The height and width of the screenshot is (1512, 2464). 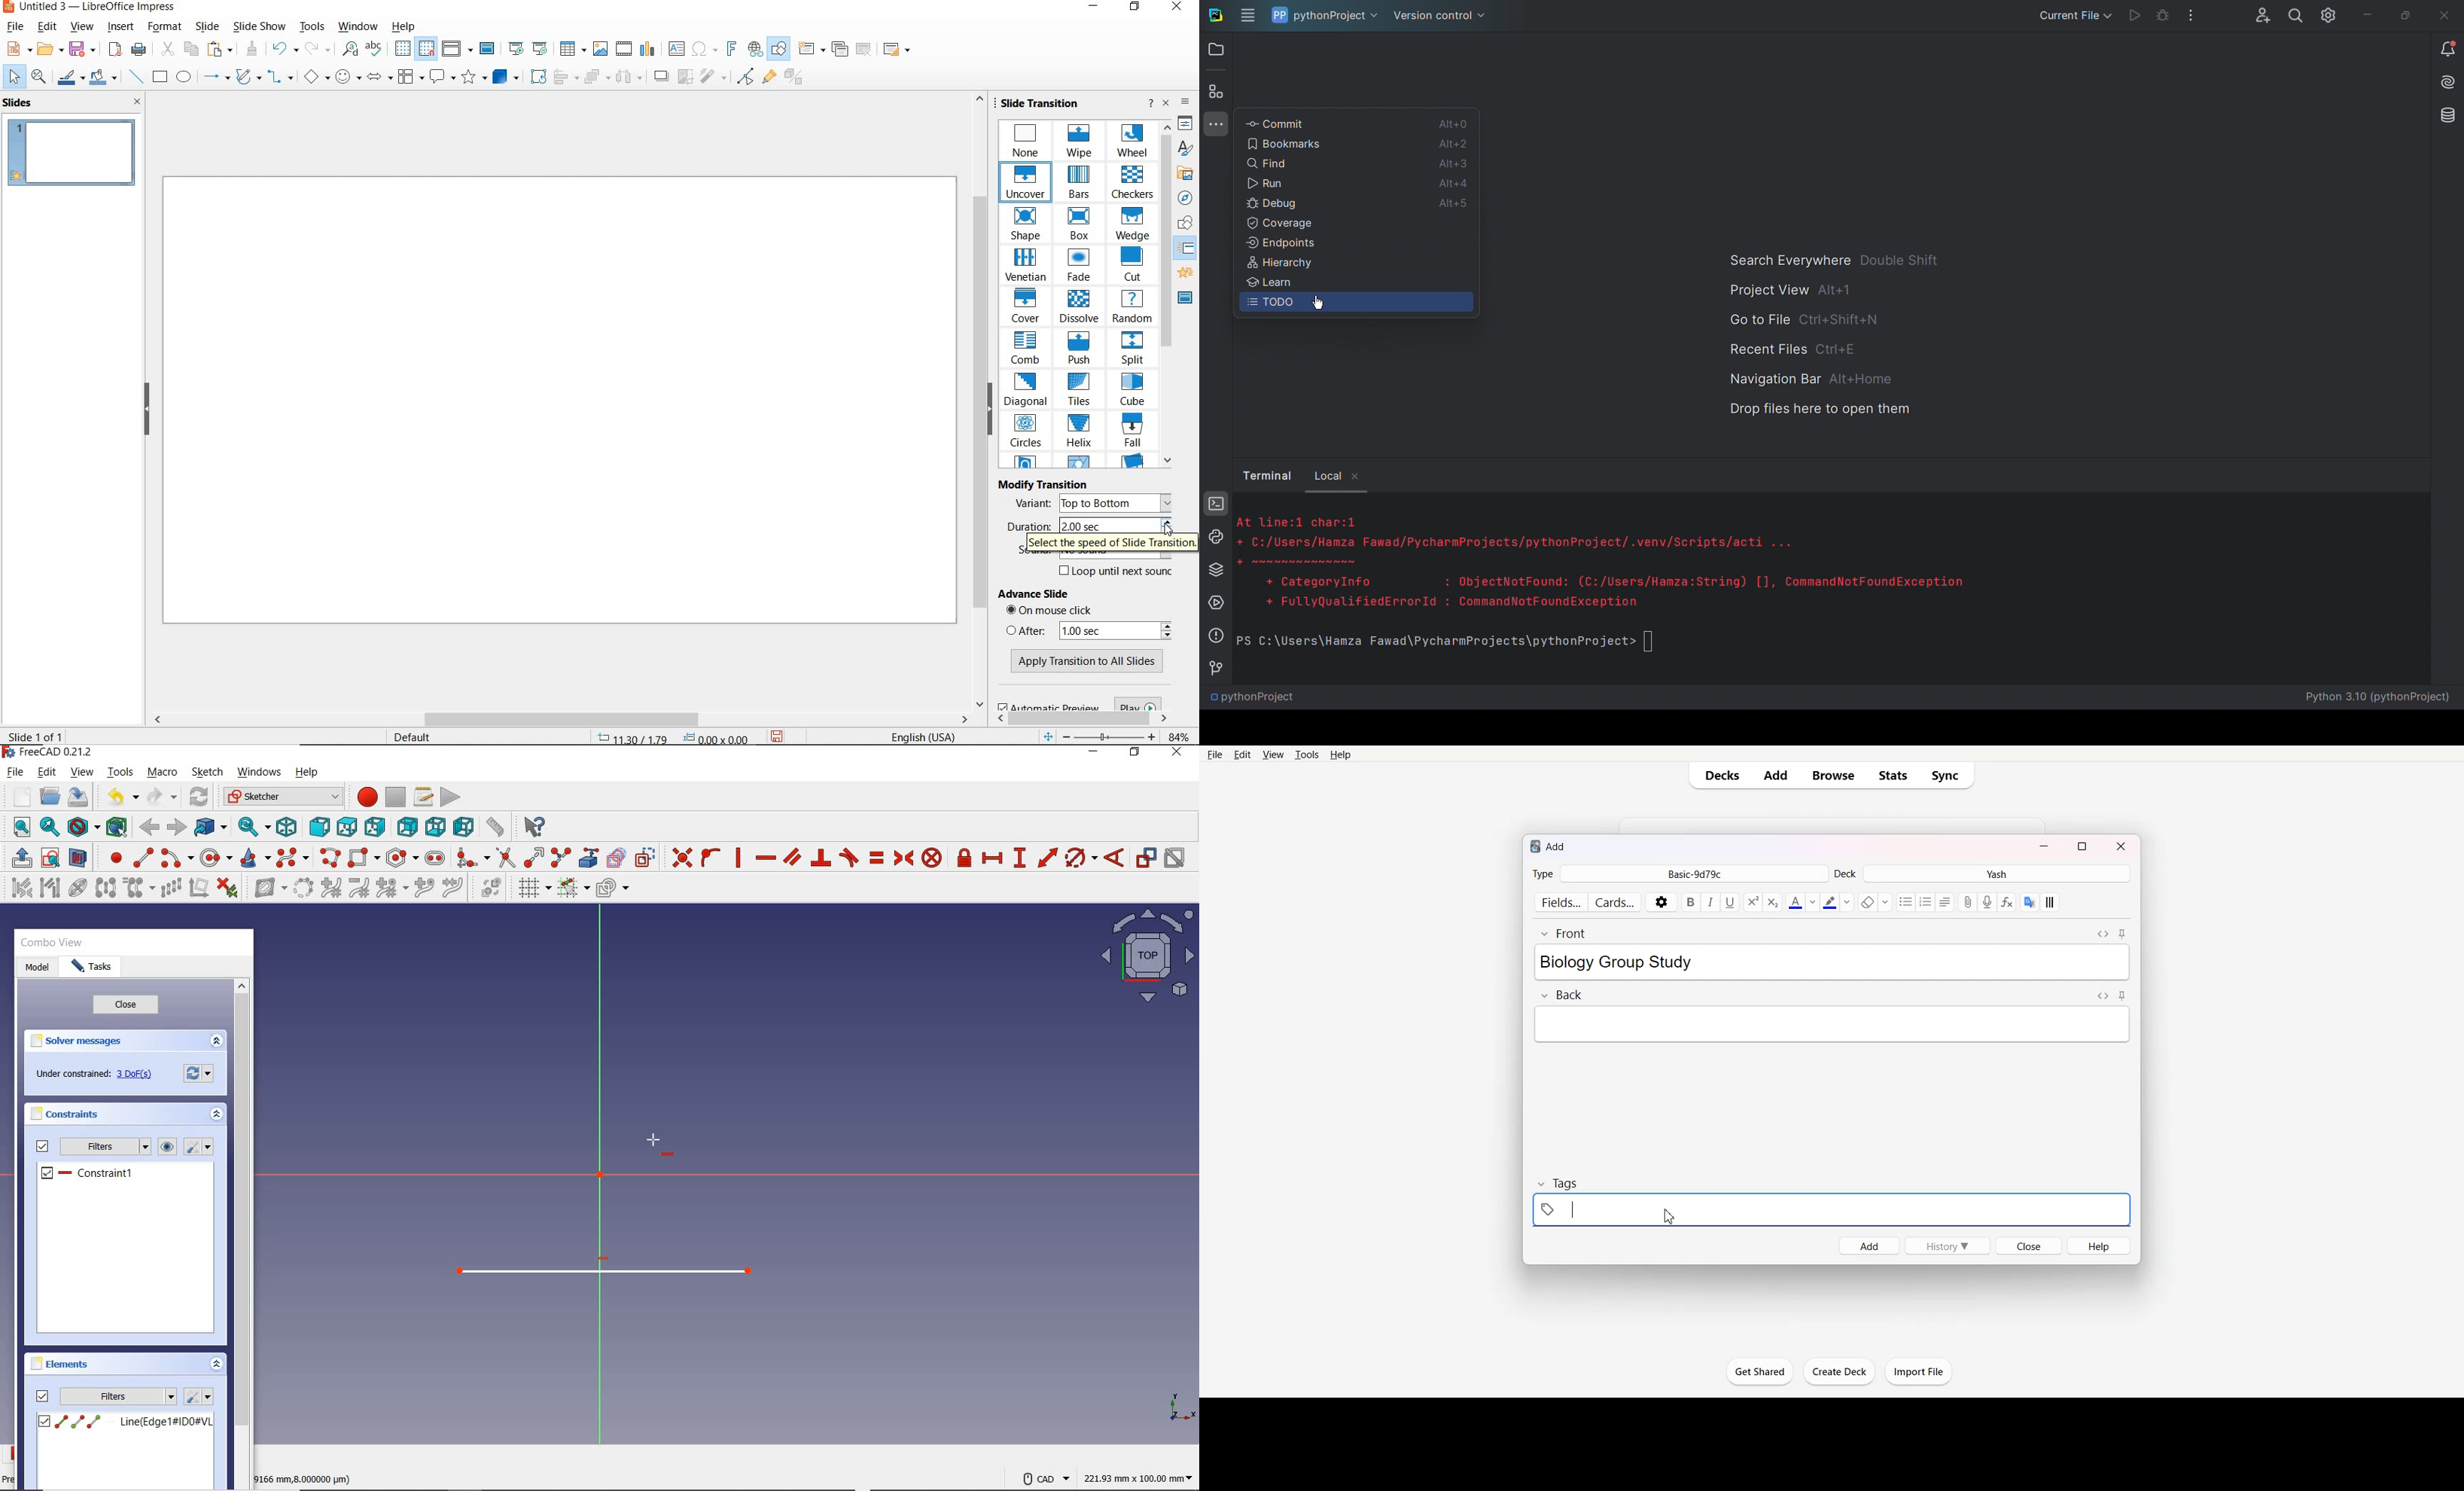 I want to click on HELP, so click(x=403, y=26).